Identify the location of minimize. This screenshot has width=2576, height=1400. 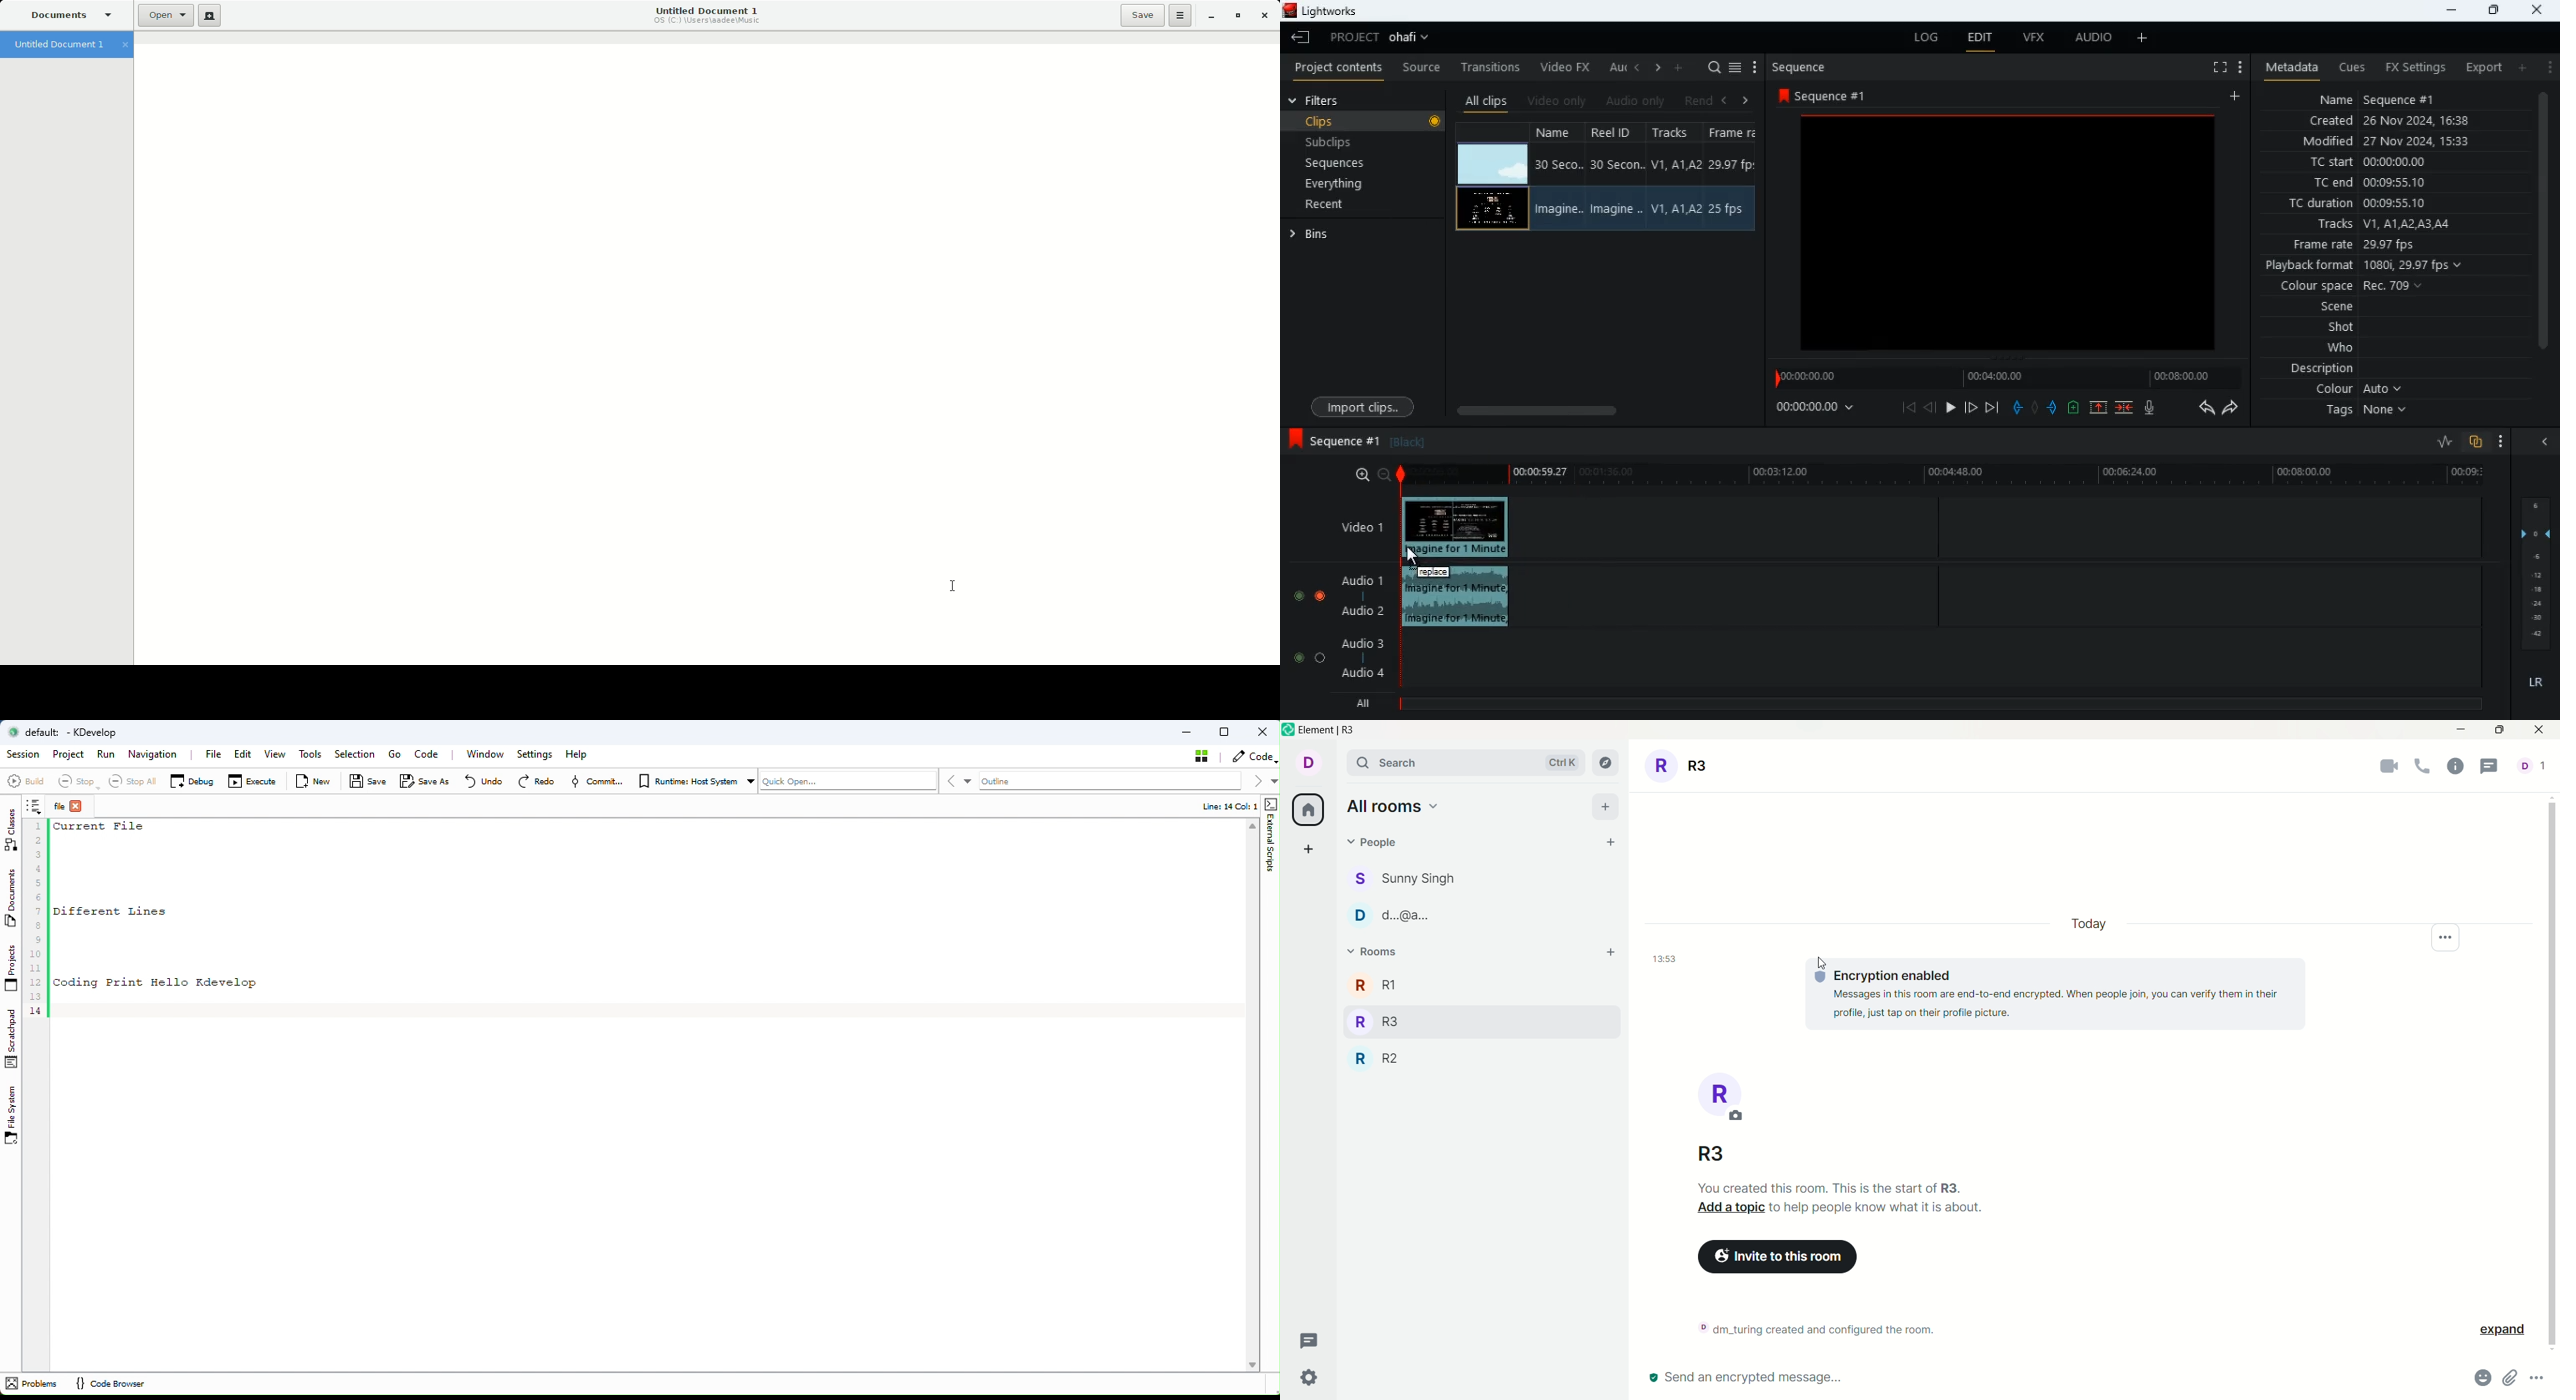
(2449, 11).